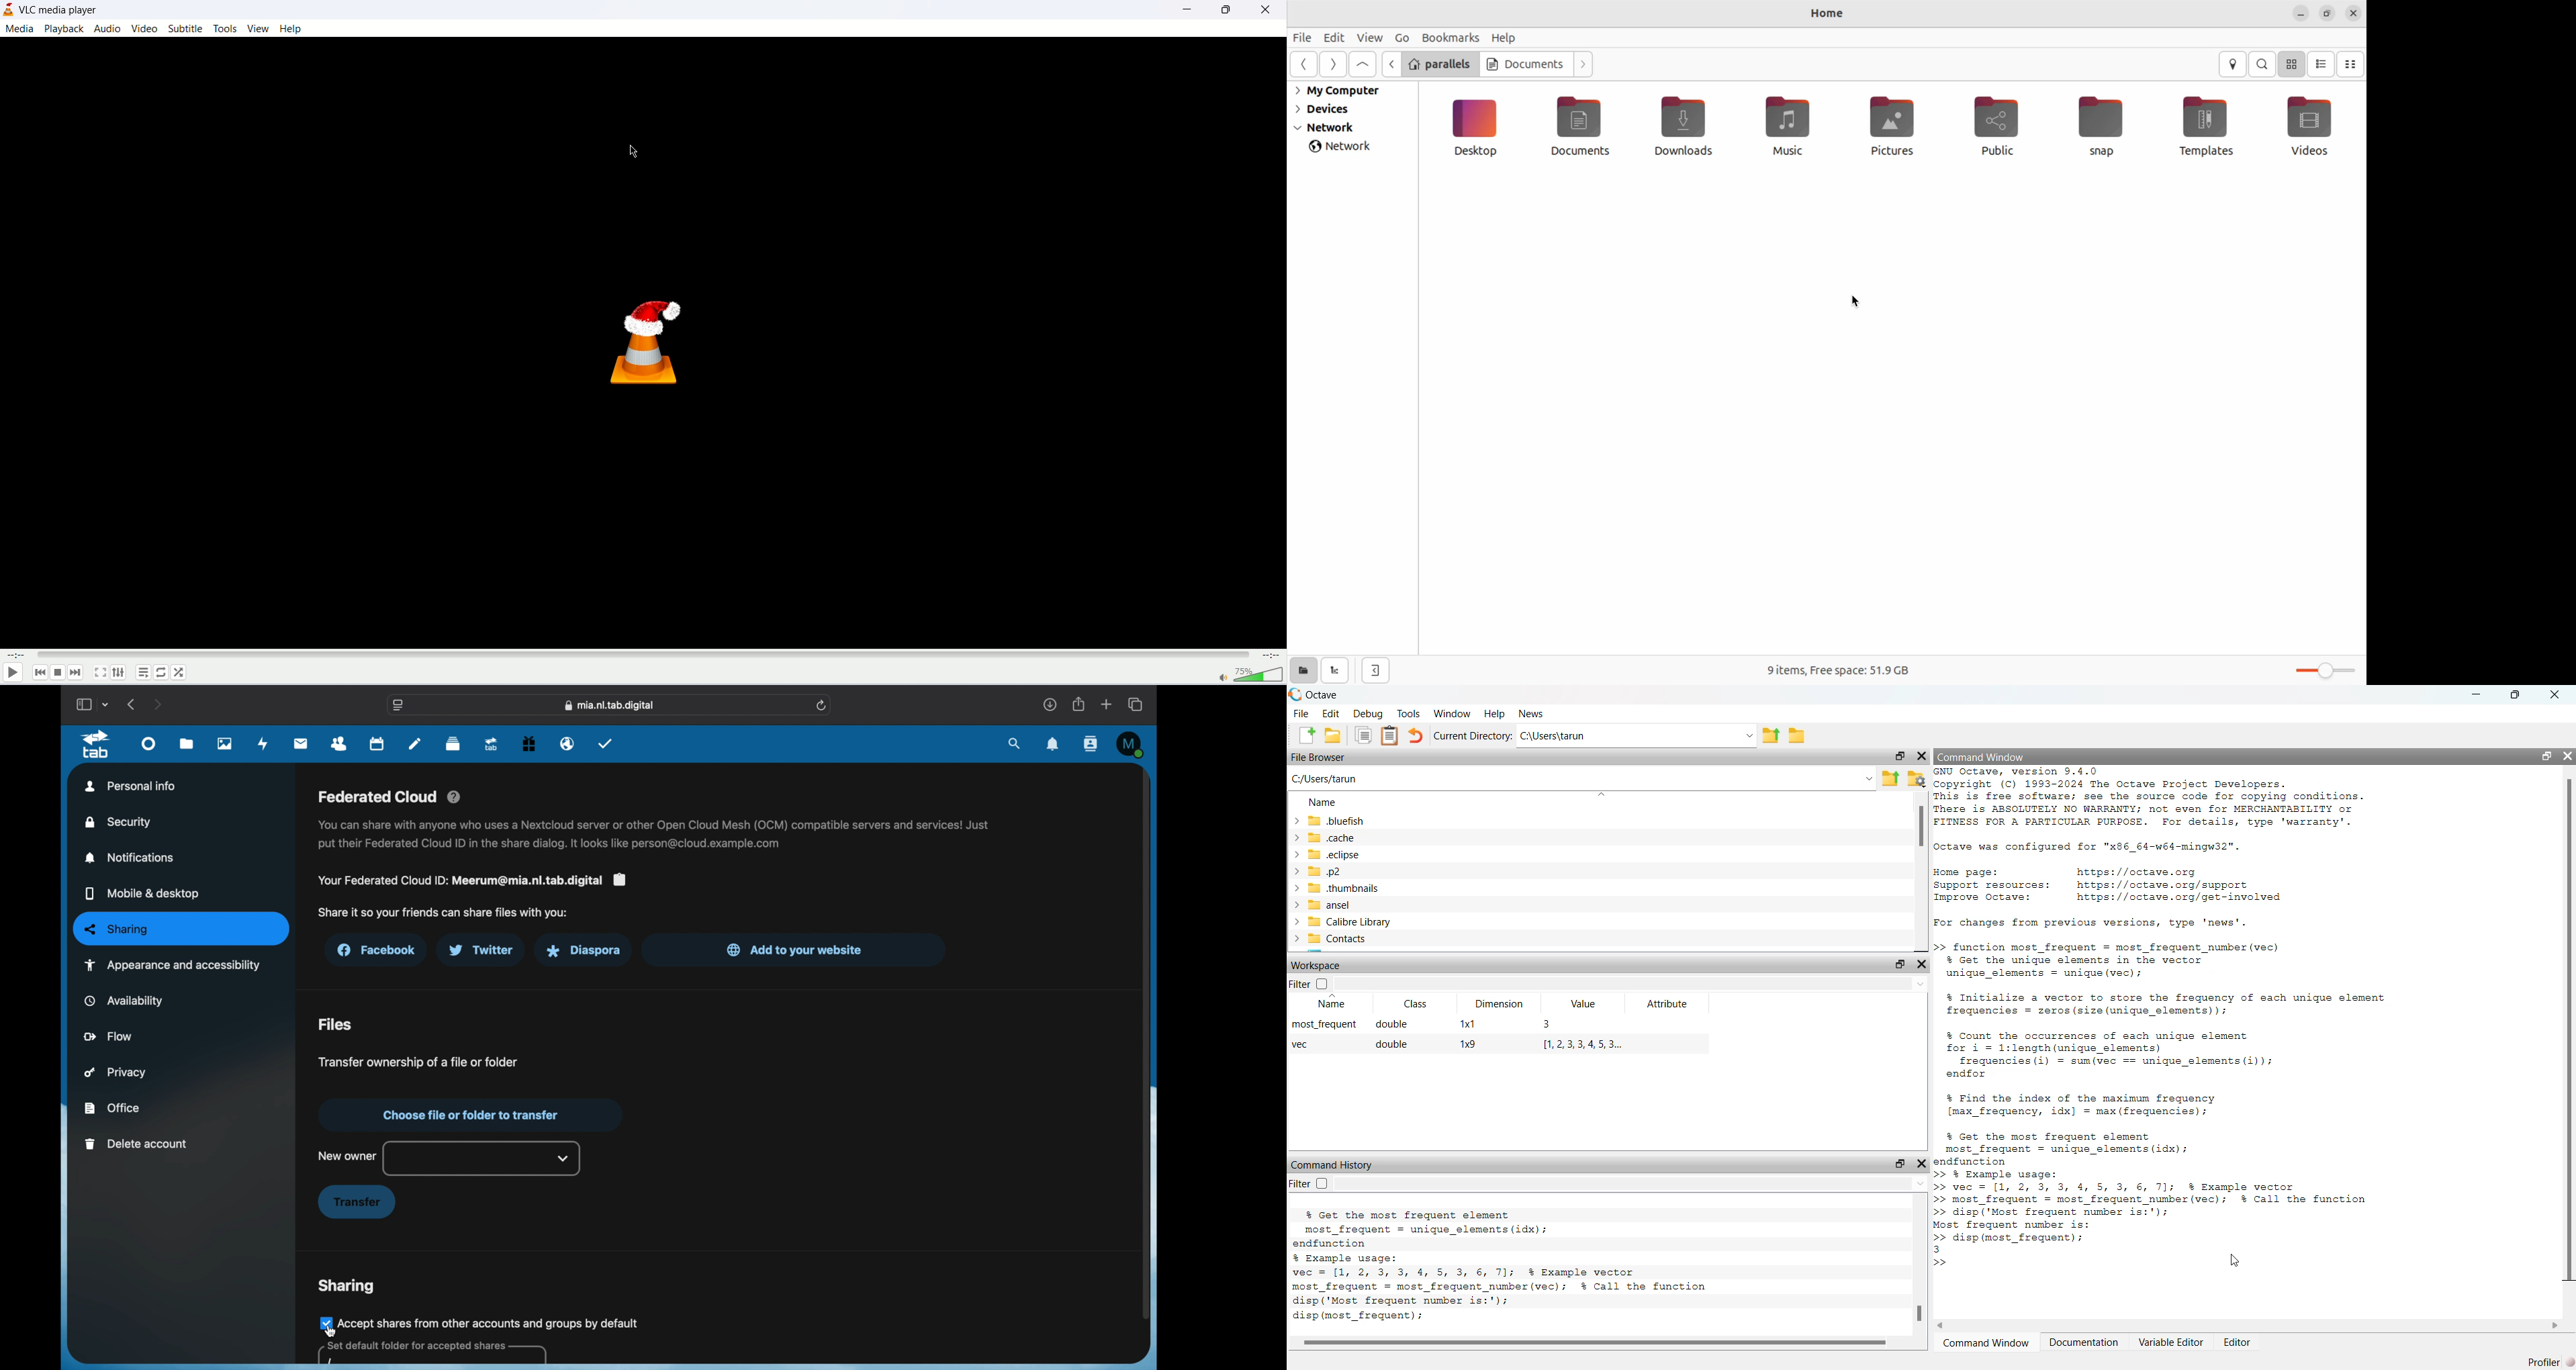  I want to click on twitter, so click(481, 950).